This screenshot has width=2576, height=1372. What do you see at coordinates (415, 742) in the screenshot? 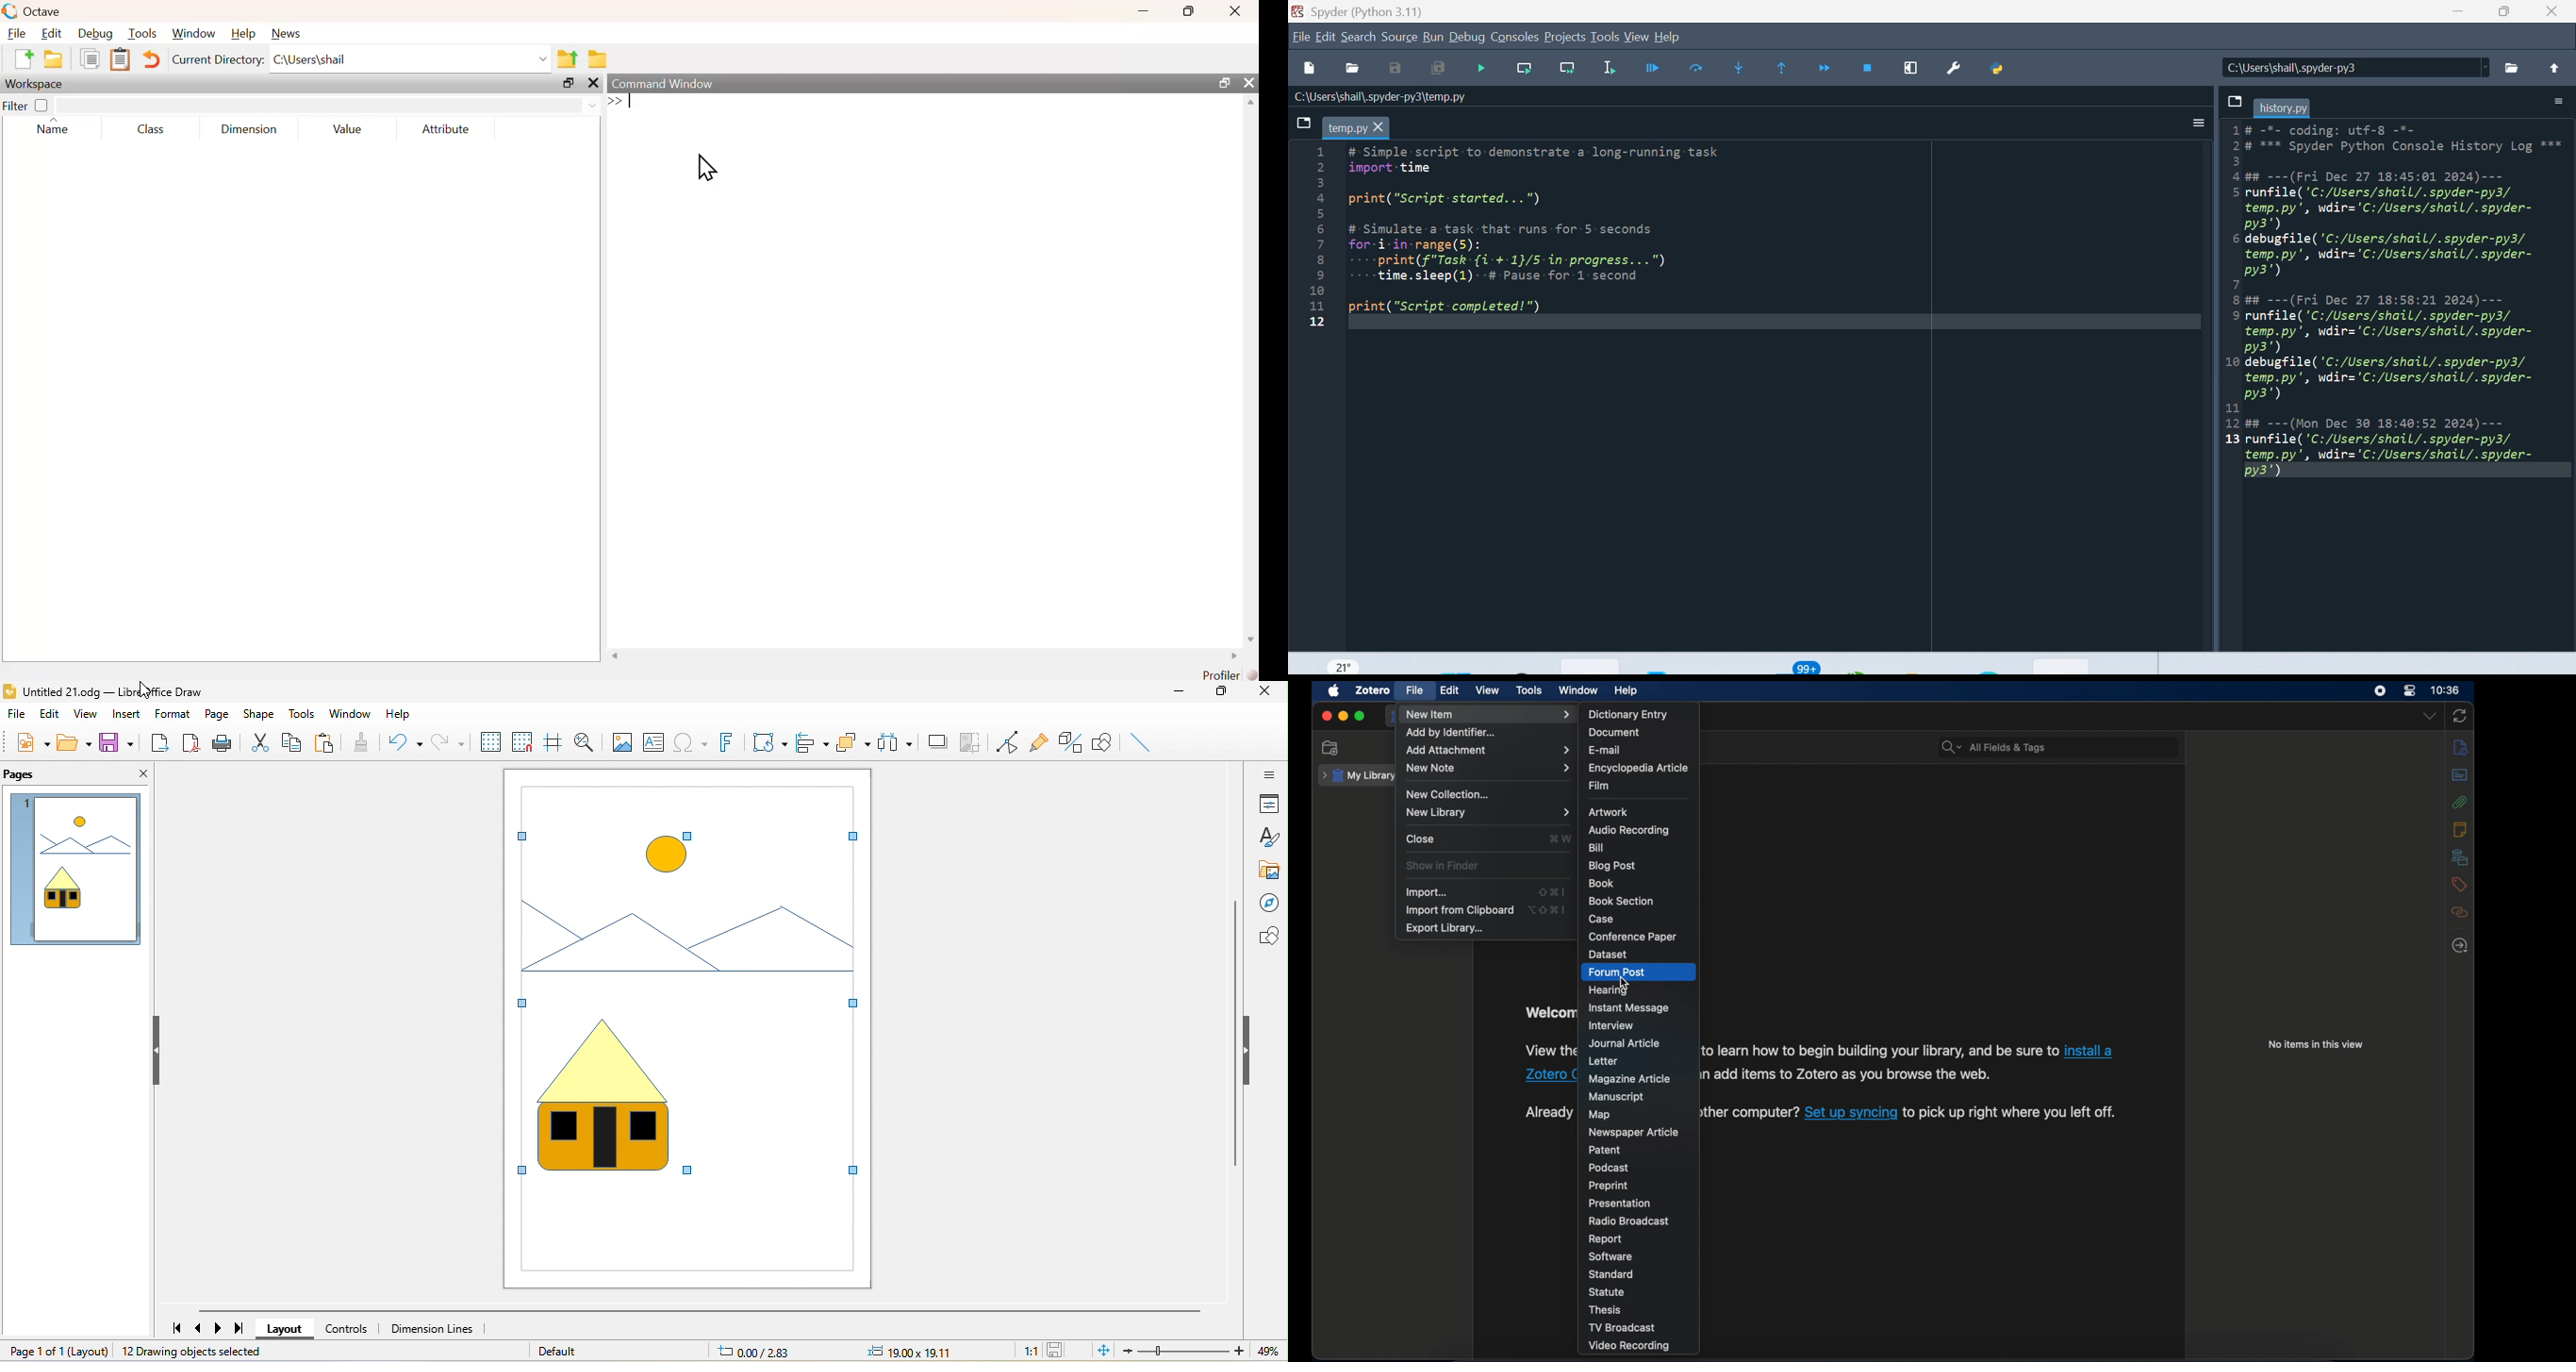
I see `undo` at bounding box center [415, 742].